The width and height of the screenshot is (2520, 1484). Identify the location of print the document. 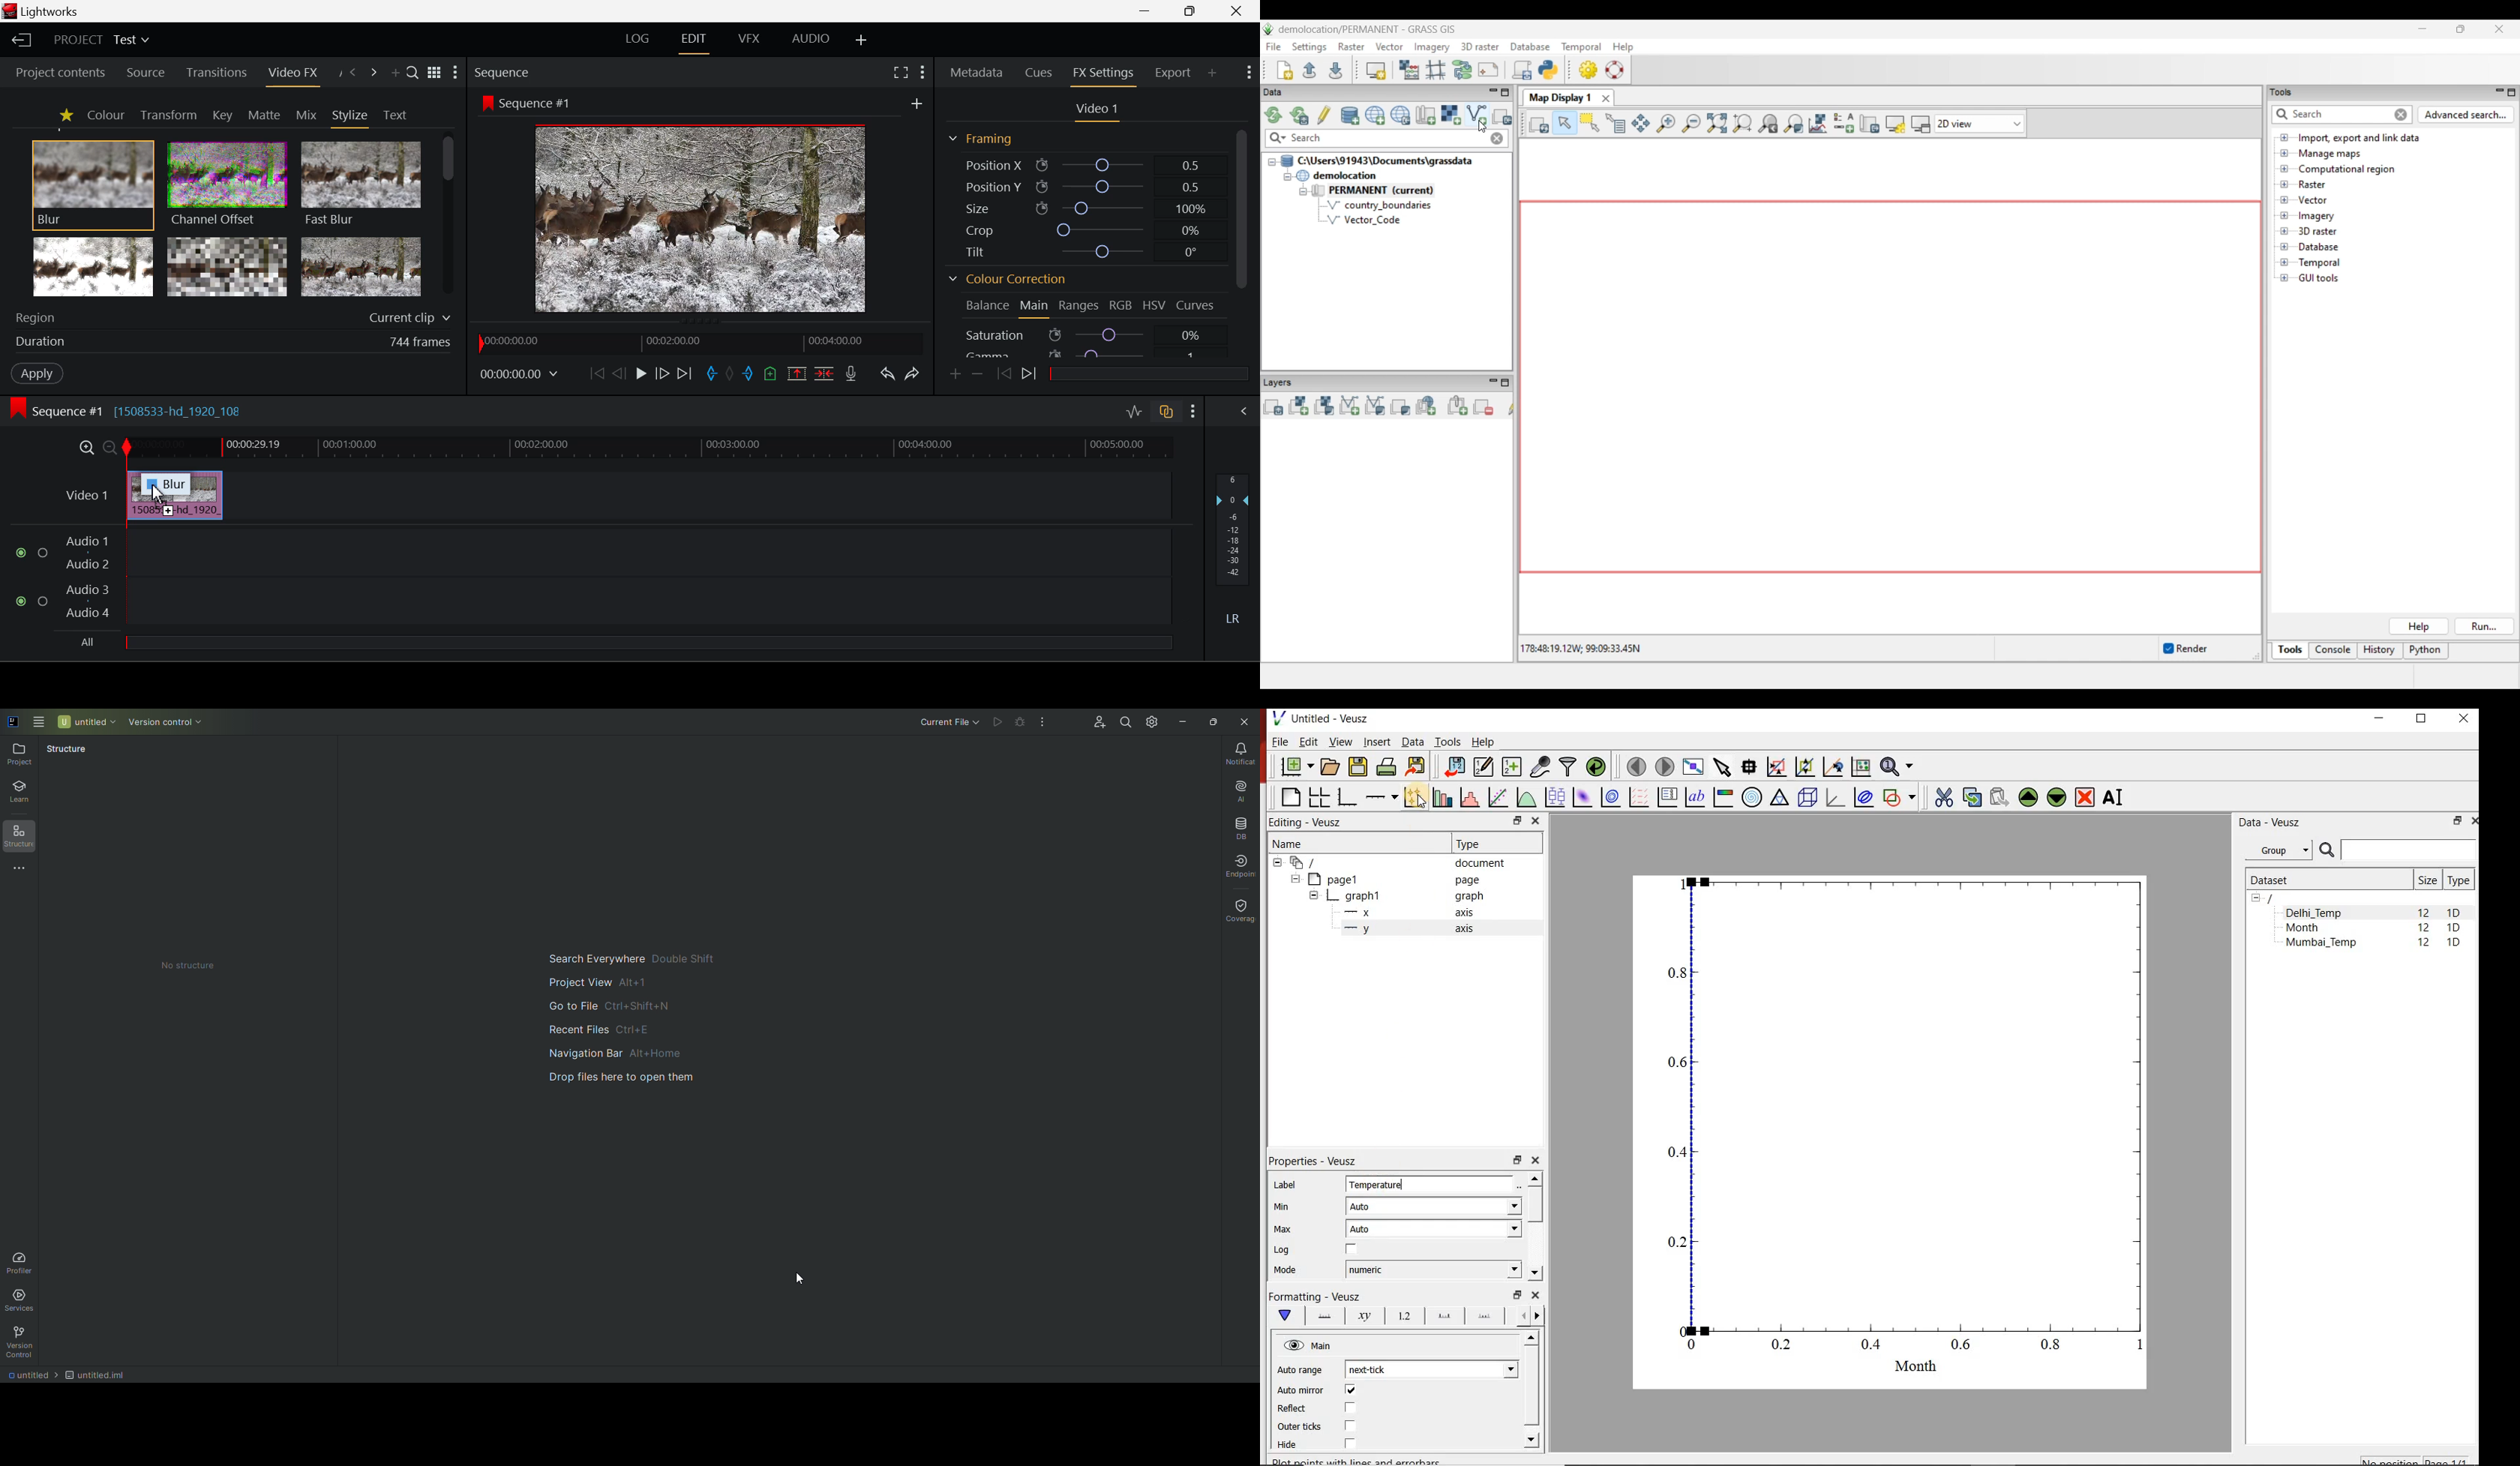
(1386, 767).